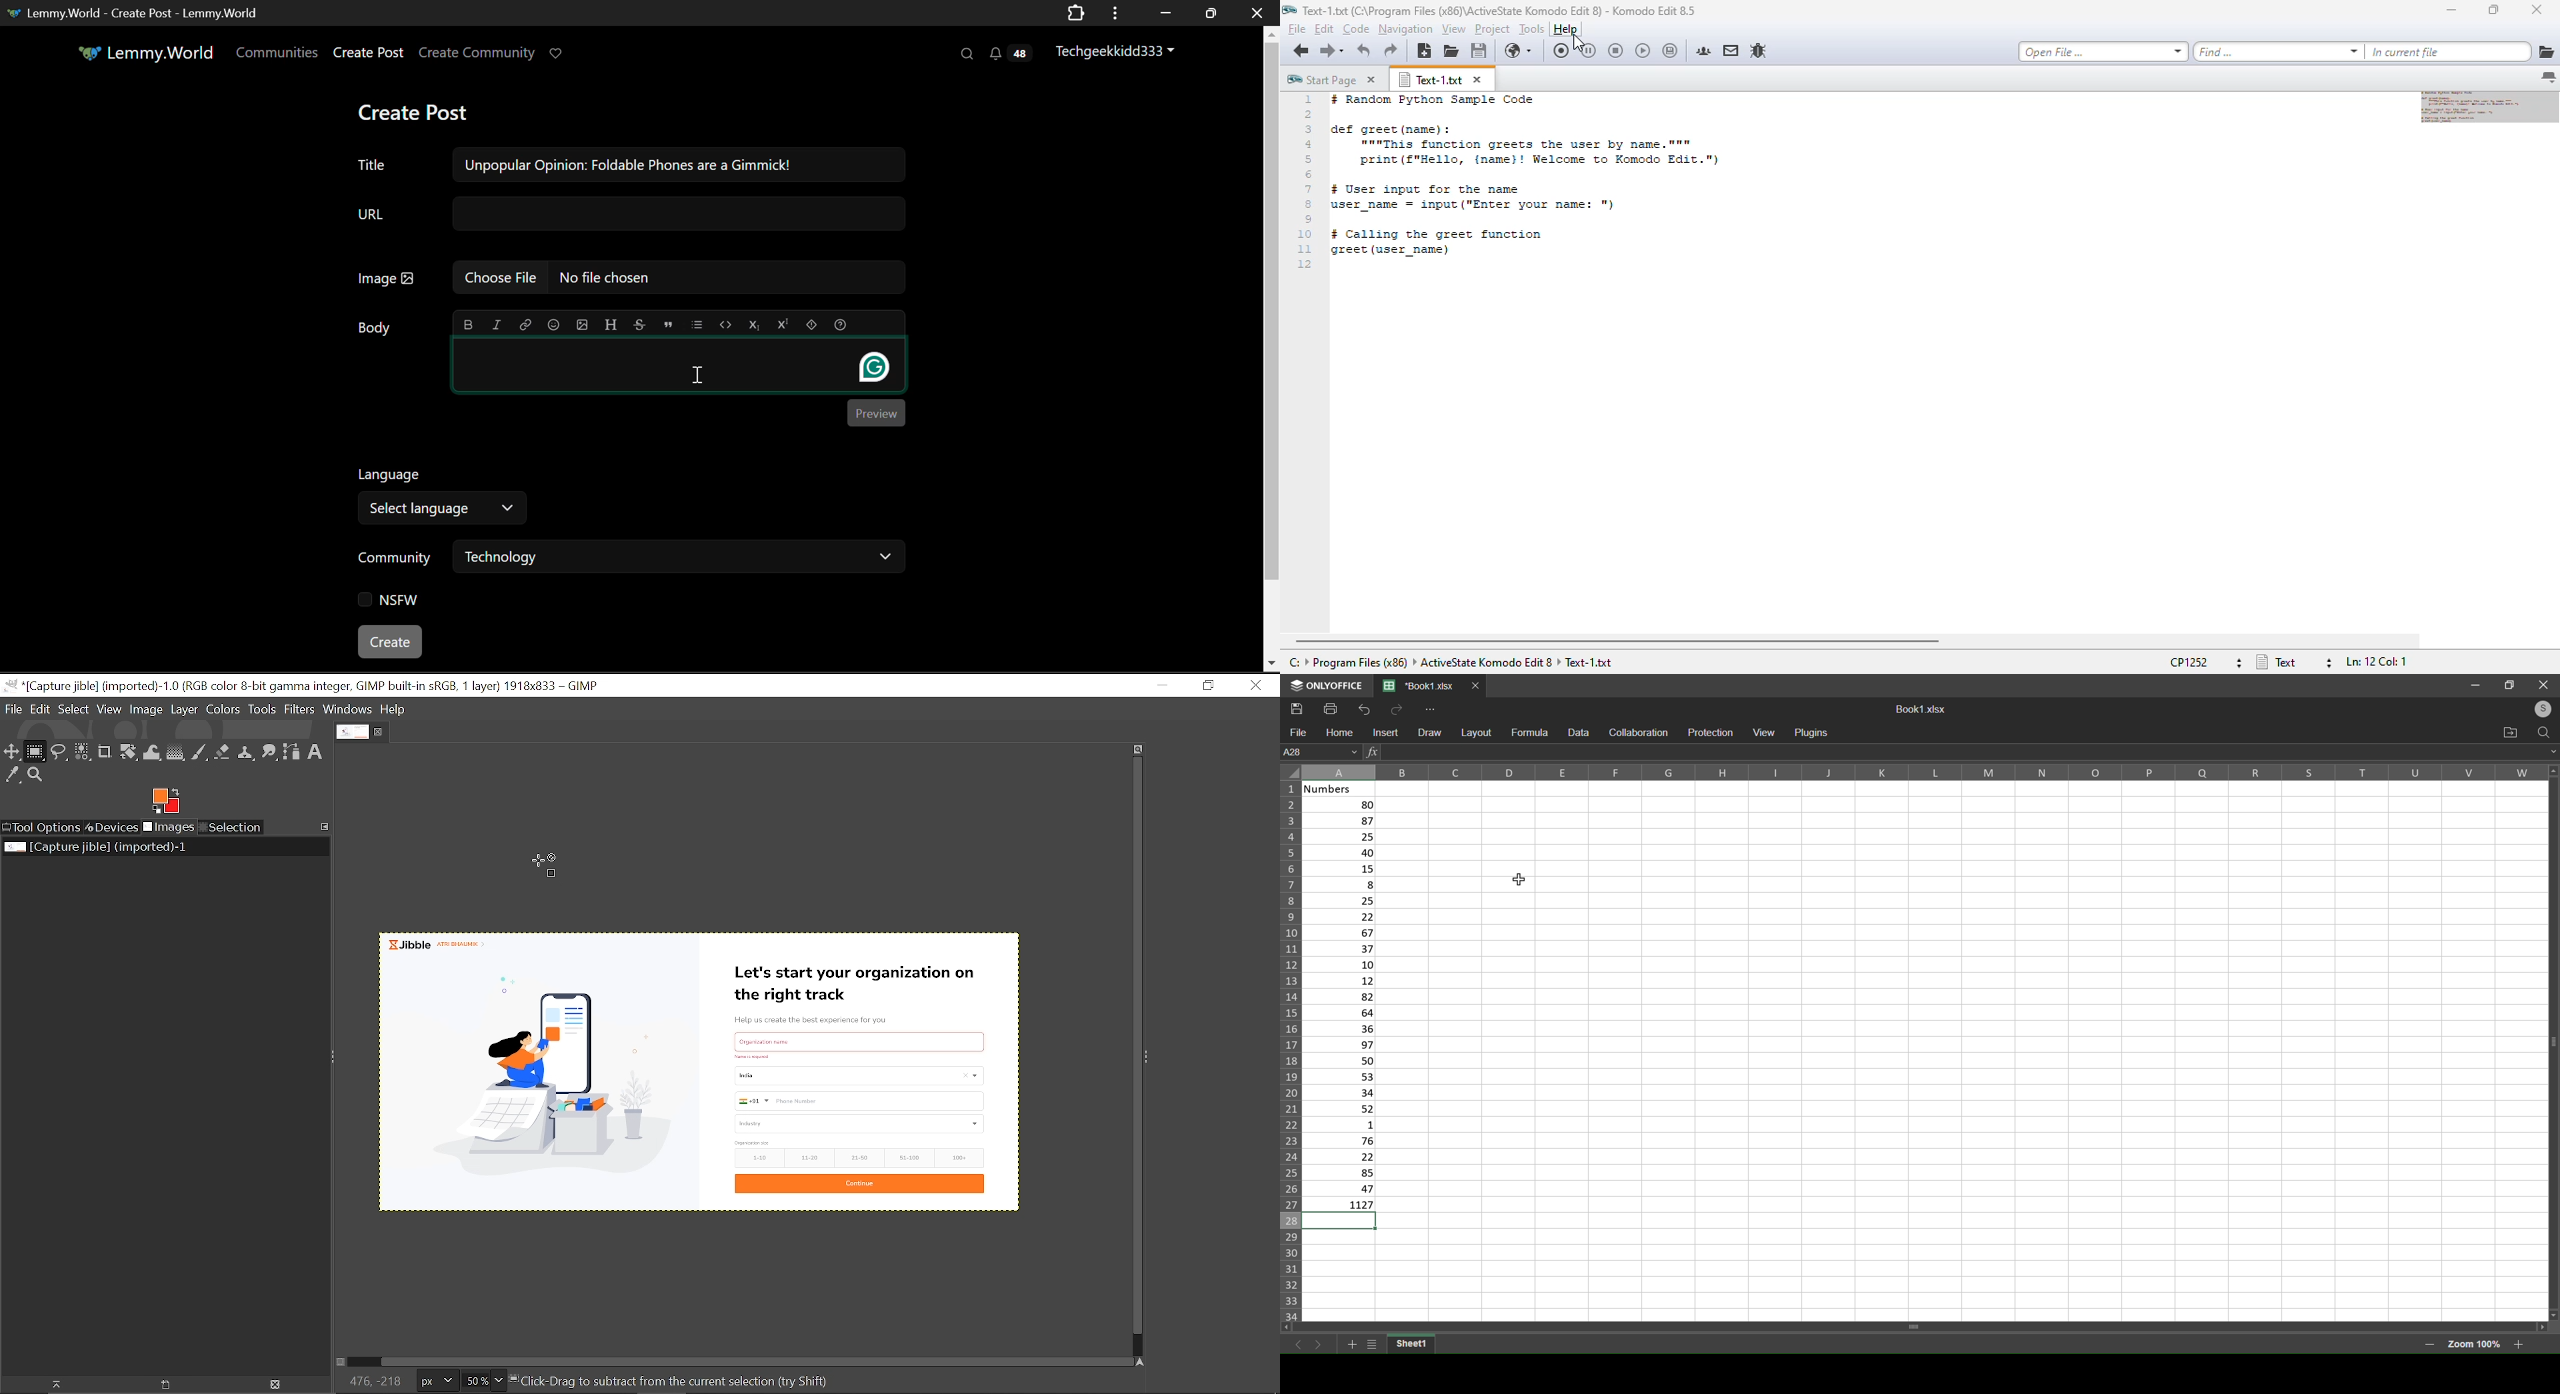 The height and width of the screenshot is (1400, 2576). I want to click on Zoom options, so click(501, 1381).